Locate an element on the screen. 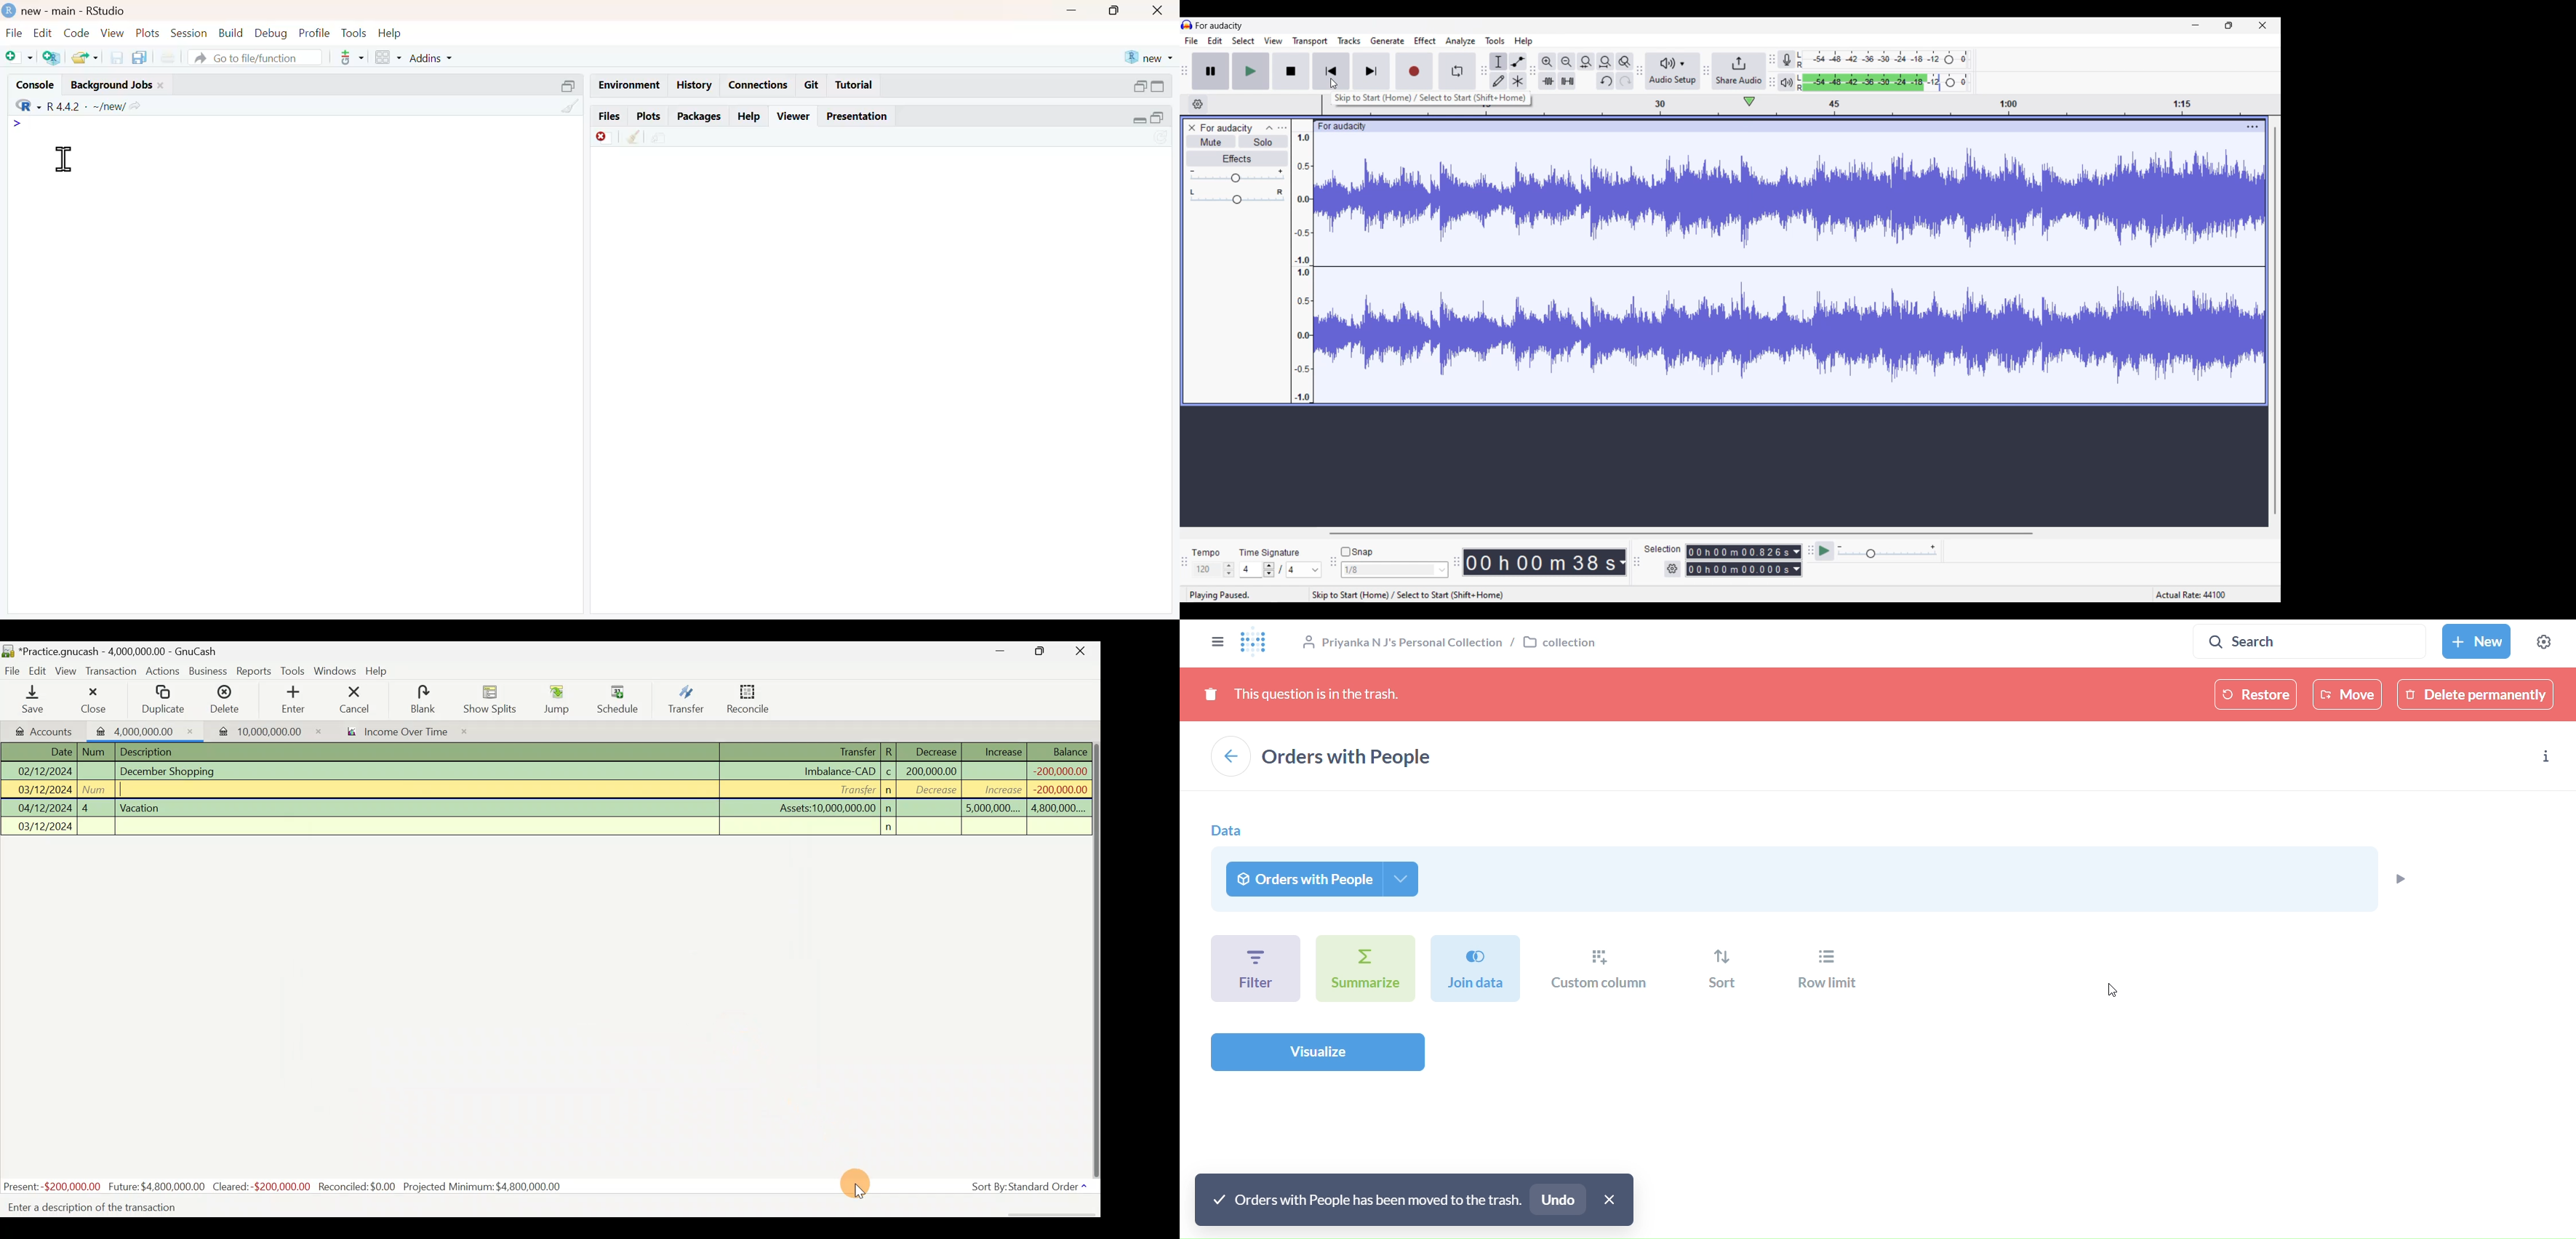 The width and height of the screenshot is (2576, 1260). Analyze menu is located at coordinates (1460, 41).